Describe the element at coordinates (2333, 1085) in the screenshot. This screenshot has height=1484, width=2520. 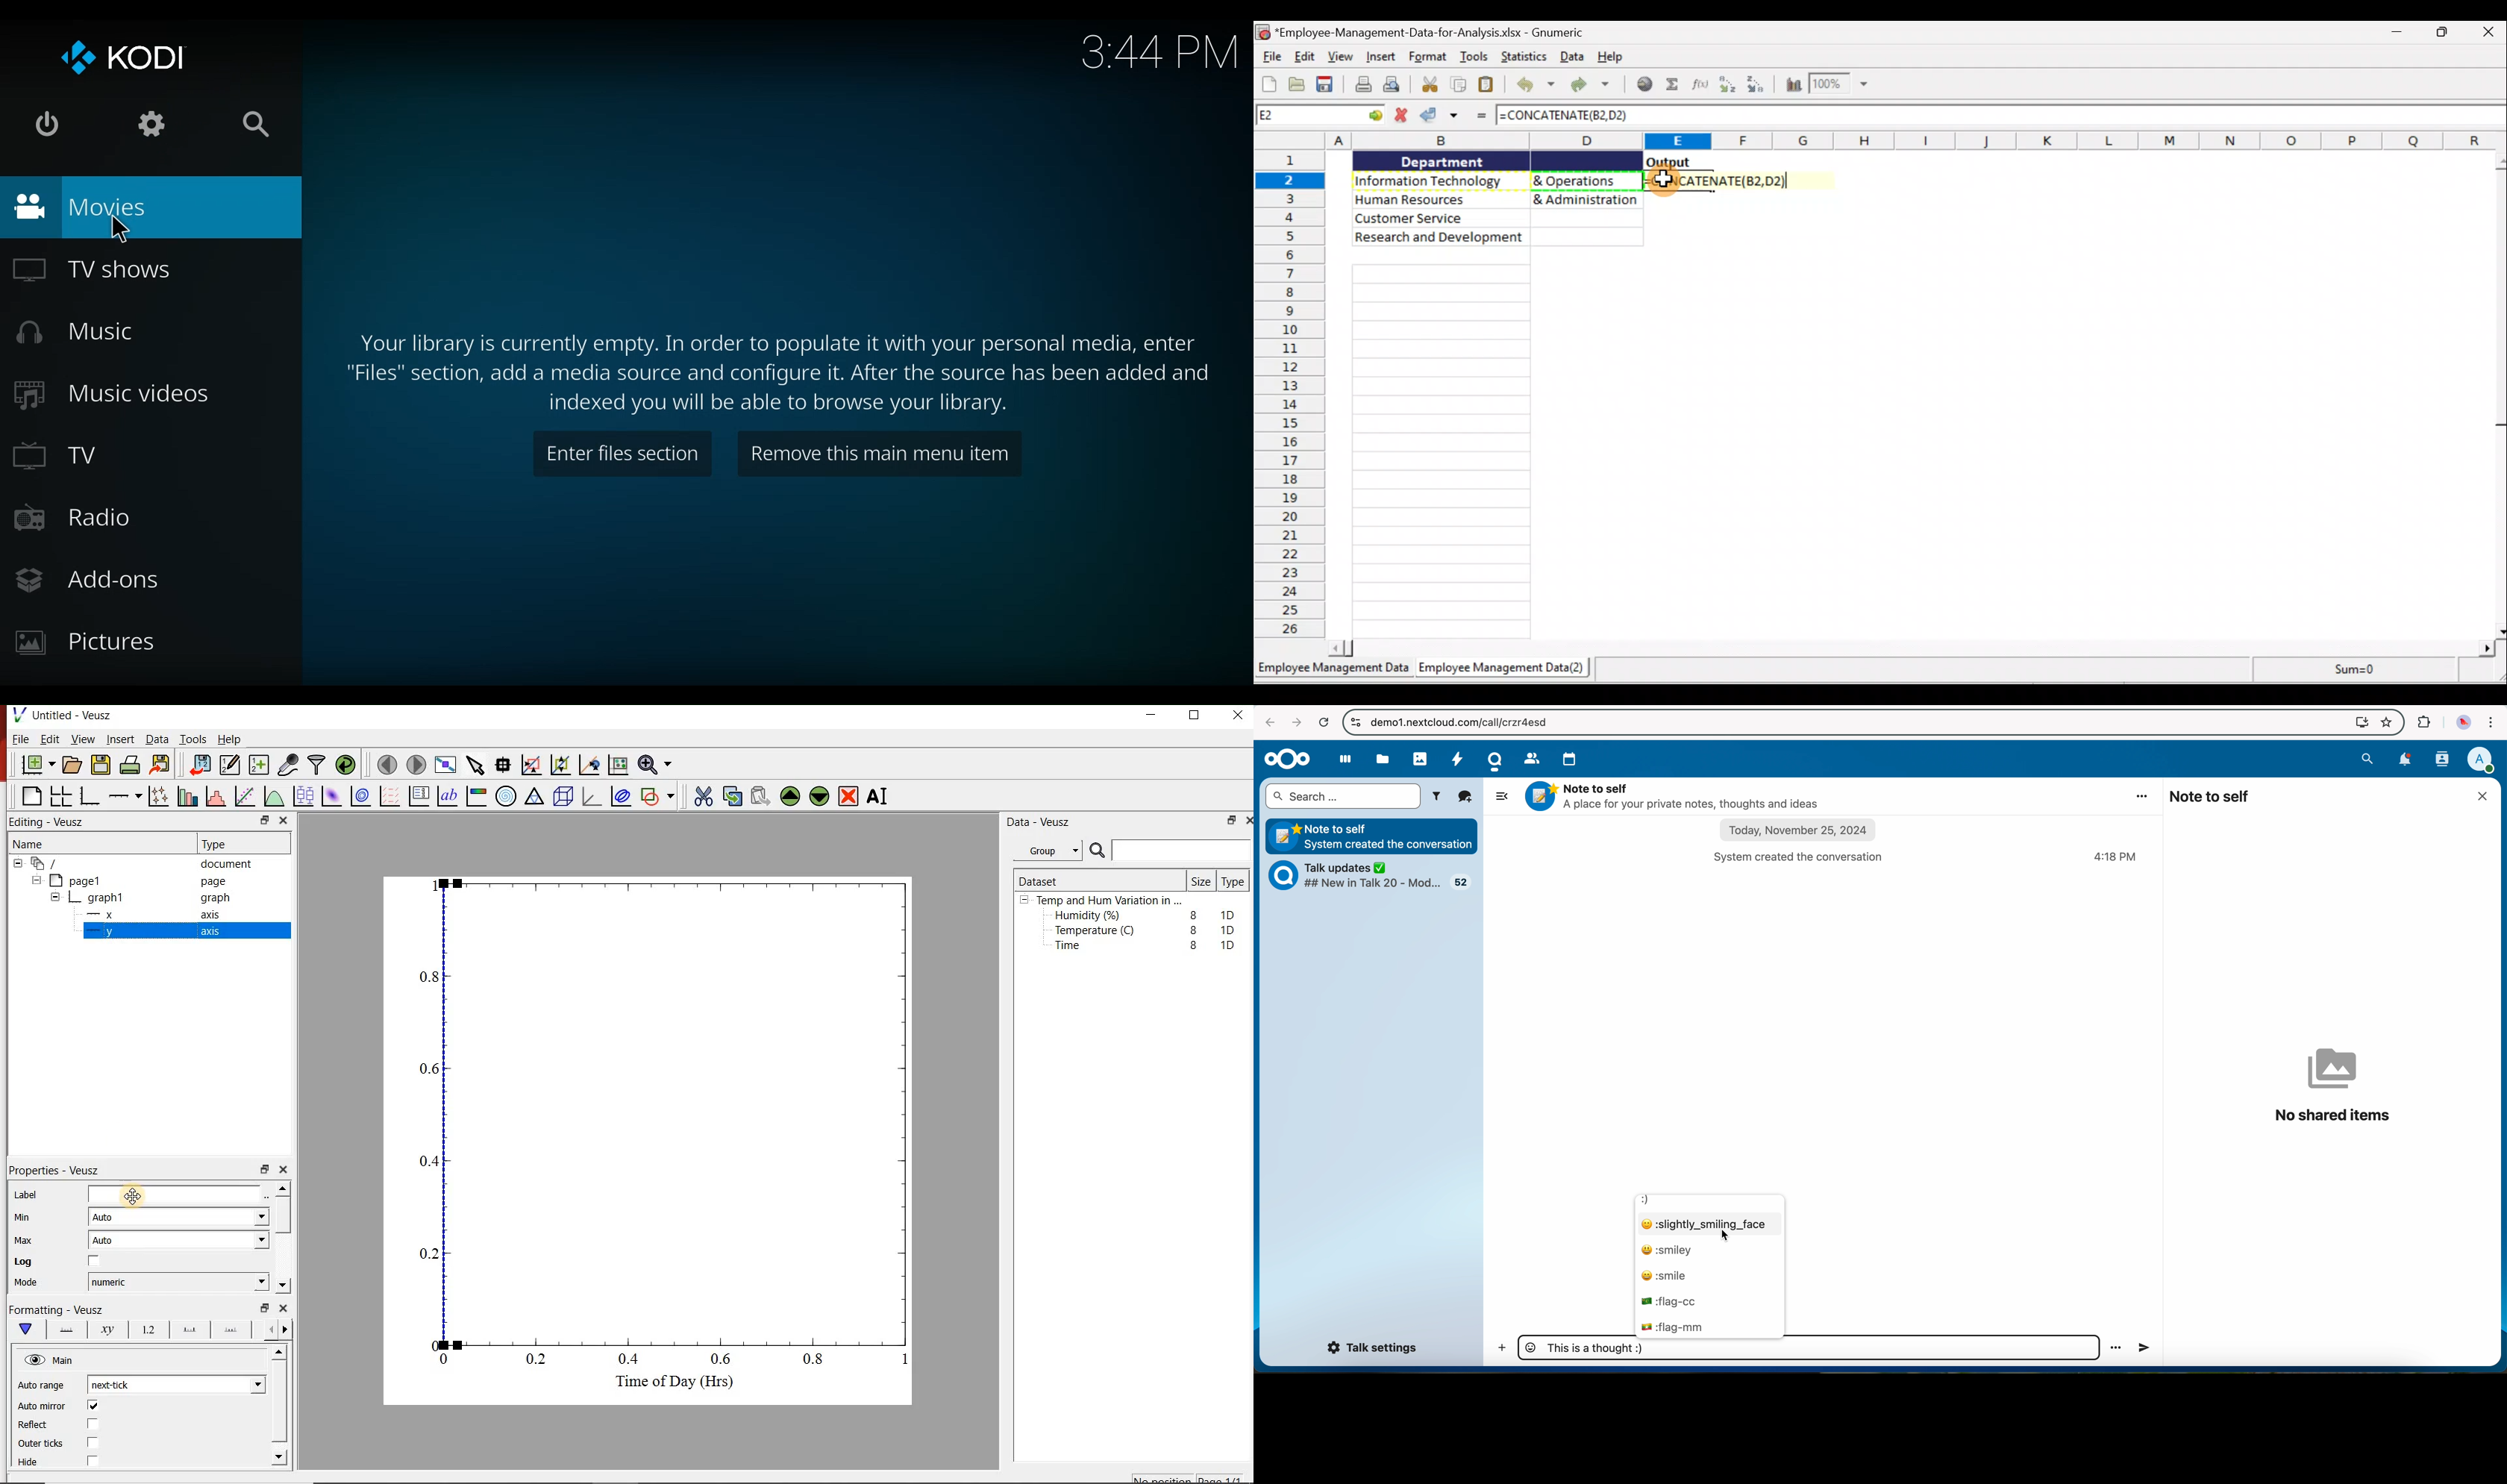
I see `no shared items` at that location.